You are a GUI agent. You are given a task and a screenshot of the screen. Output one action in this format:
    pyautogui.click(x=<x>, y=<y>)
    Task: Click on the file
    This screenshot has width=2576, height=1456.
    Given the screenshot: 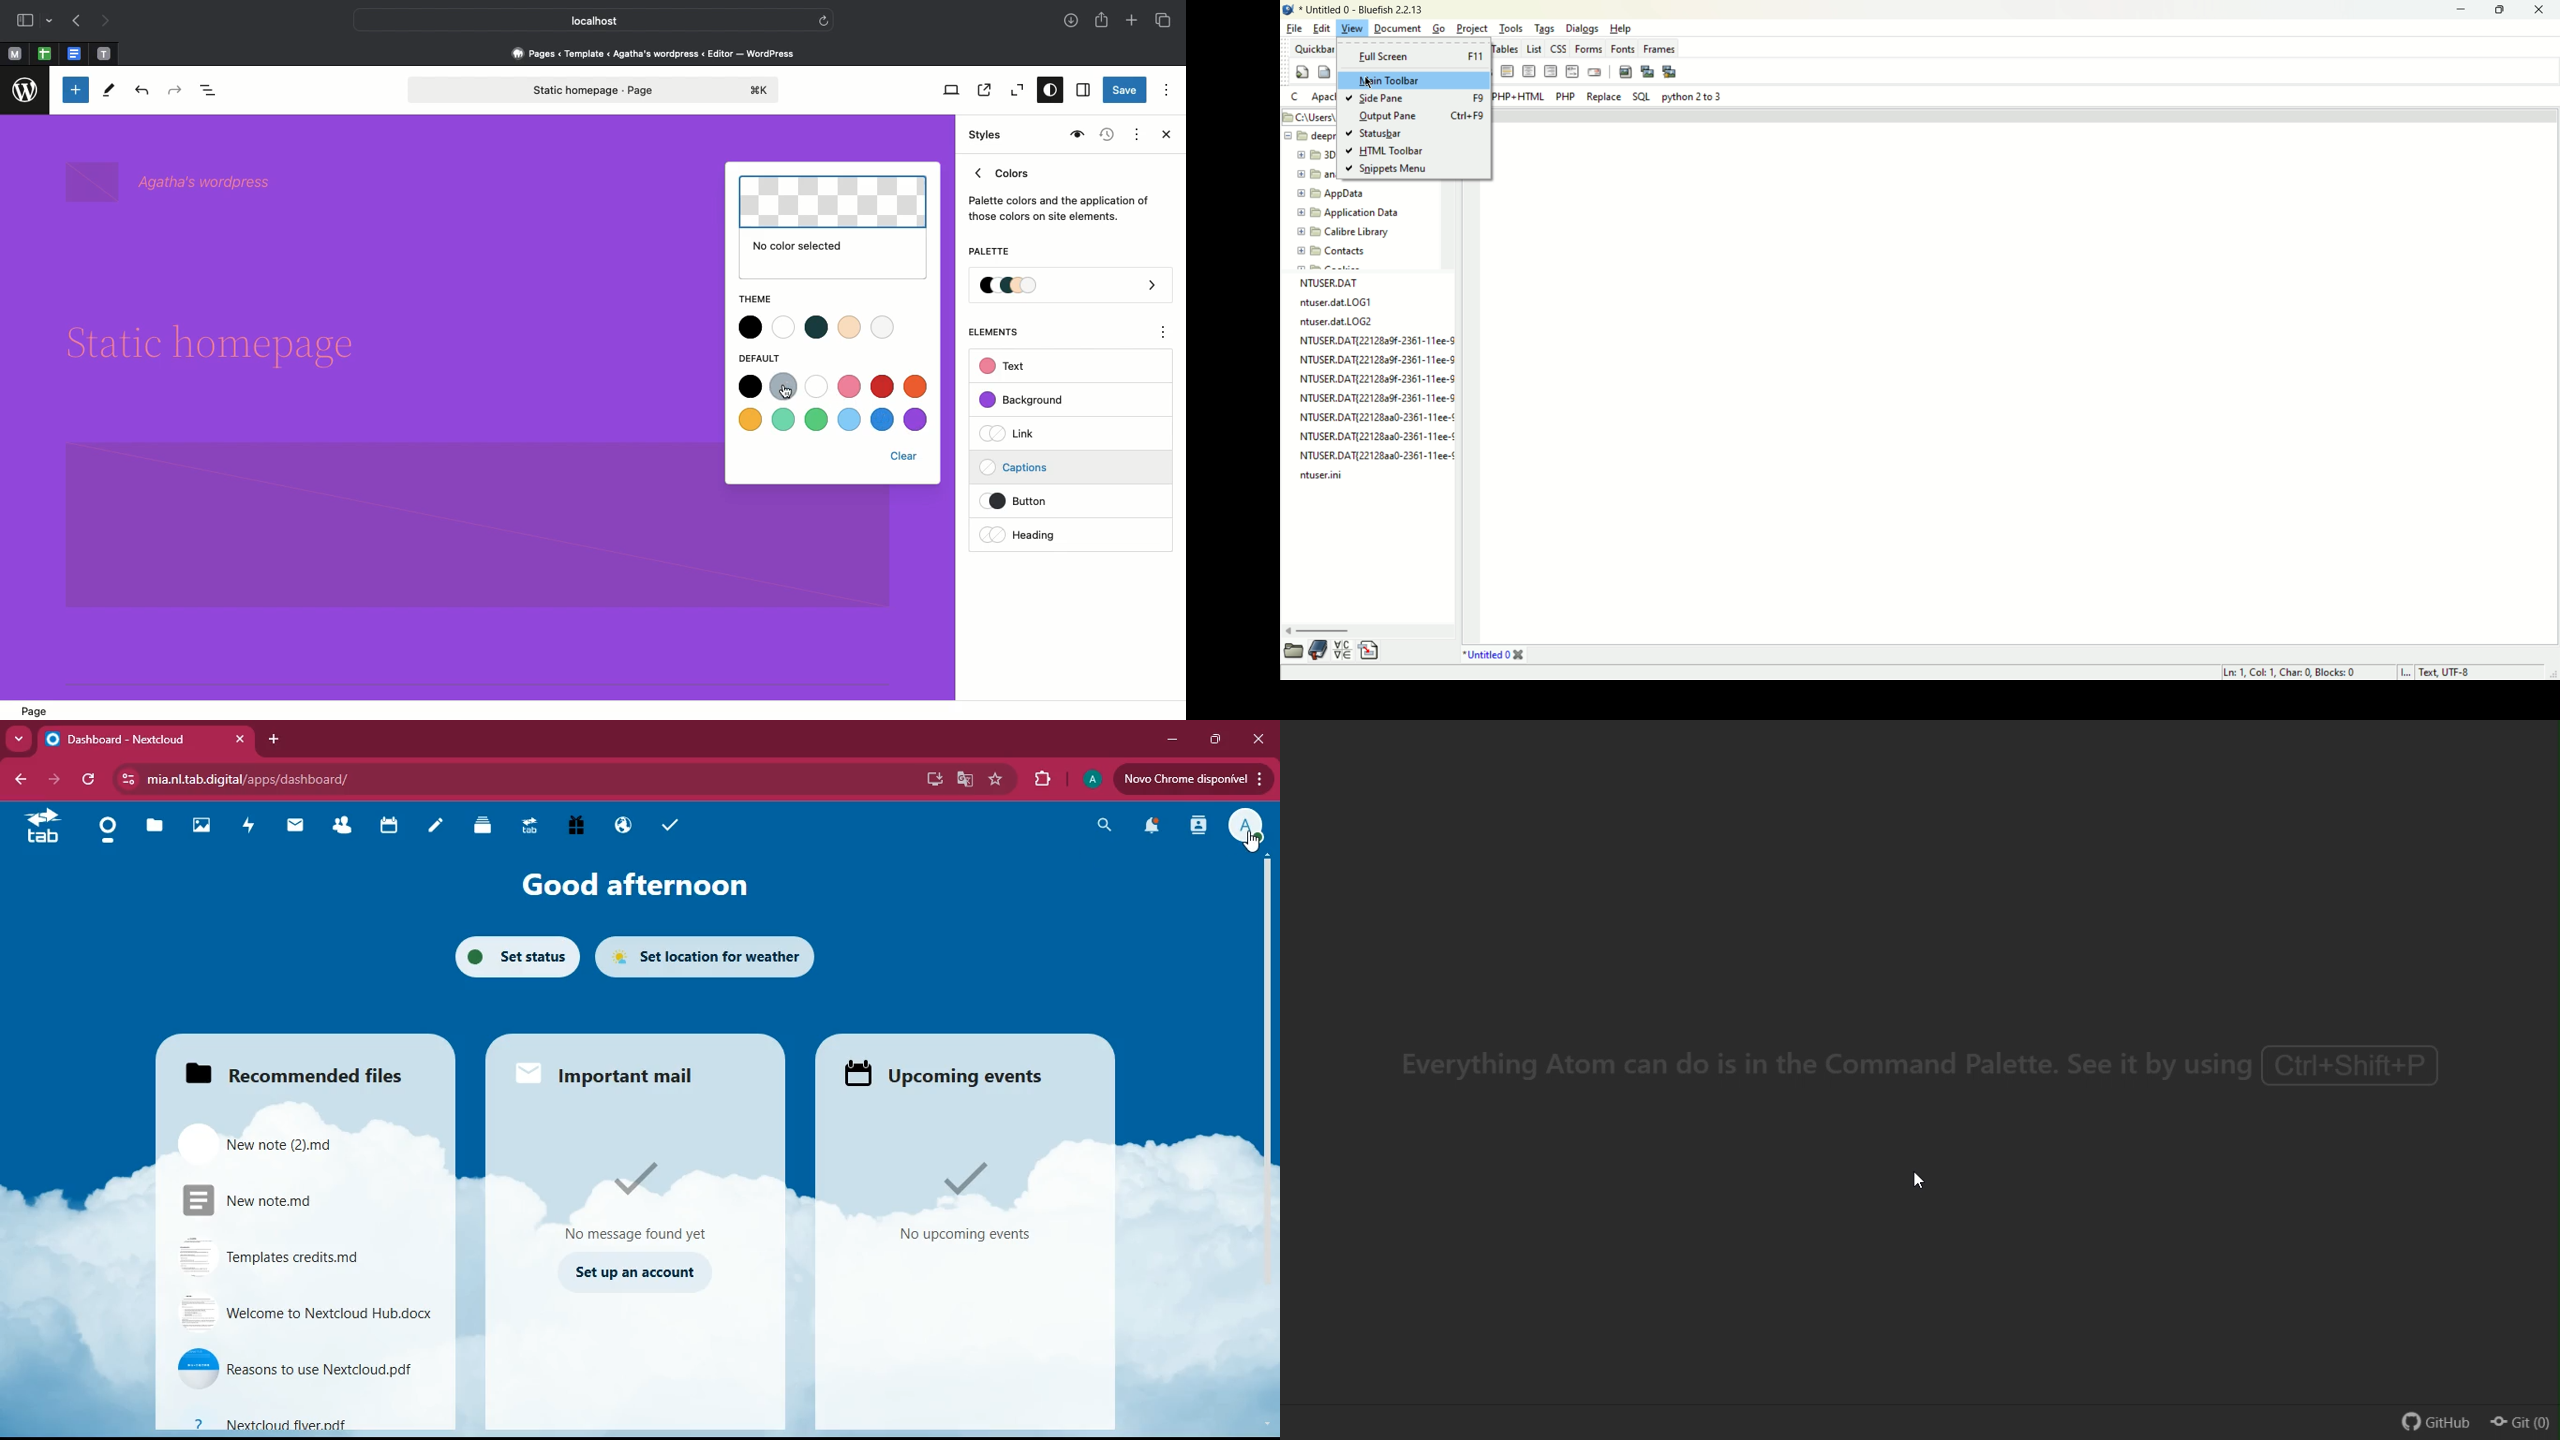 What is the action you would take?
    pyautogui.click(x=305, y=1313)
    